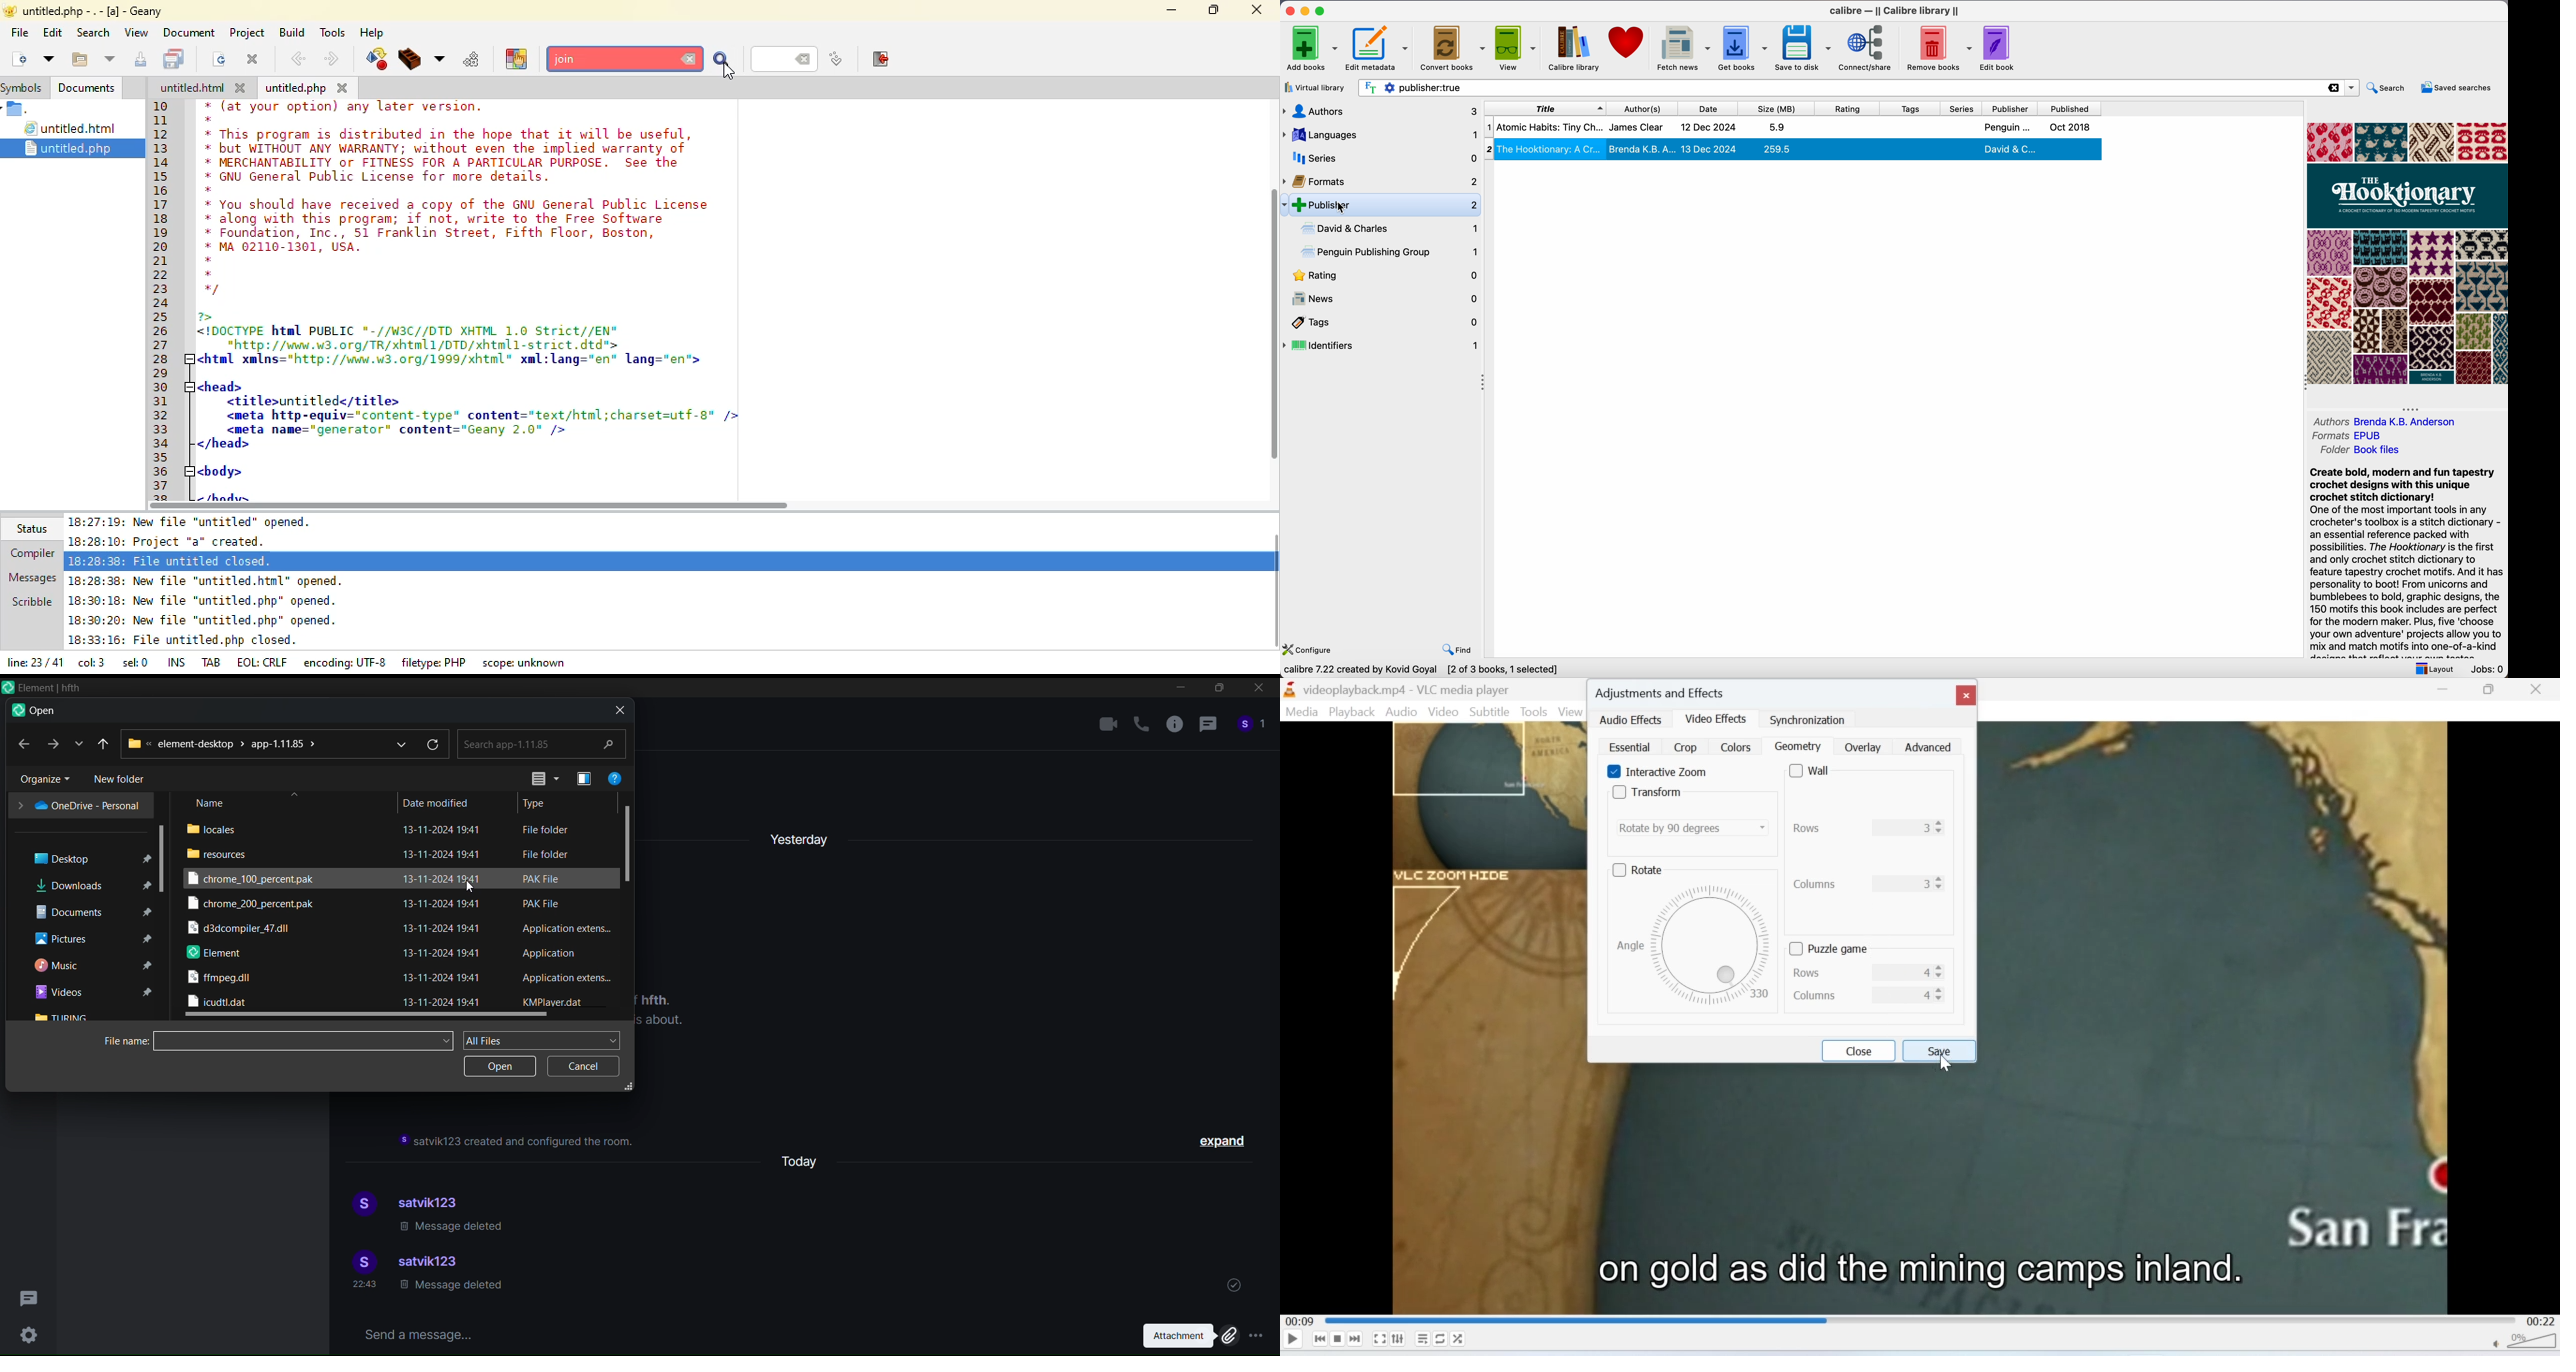 This screenshot has height=1372, width=2576. What do you see at coordinates (1744, 48) in the screenshot?
I see `get books` at bounding box center [1744, 48].